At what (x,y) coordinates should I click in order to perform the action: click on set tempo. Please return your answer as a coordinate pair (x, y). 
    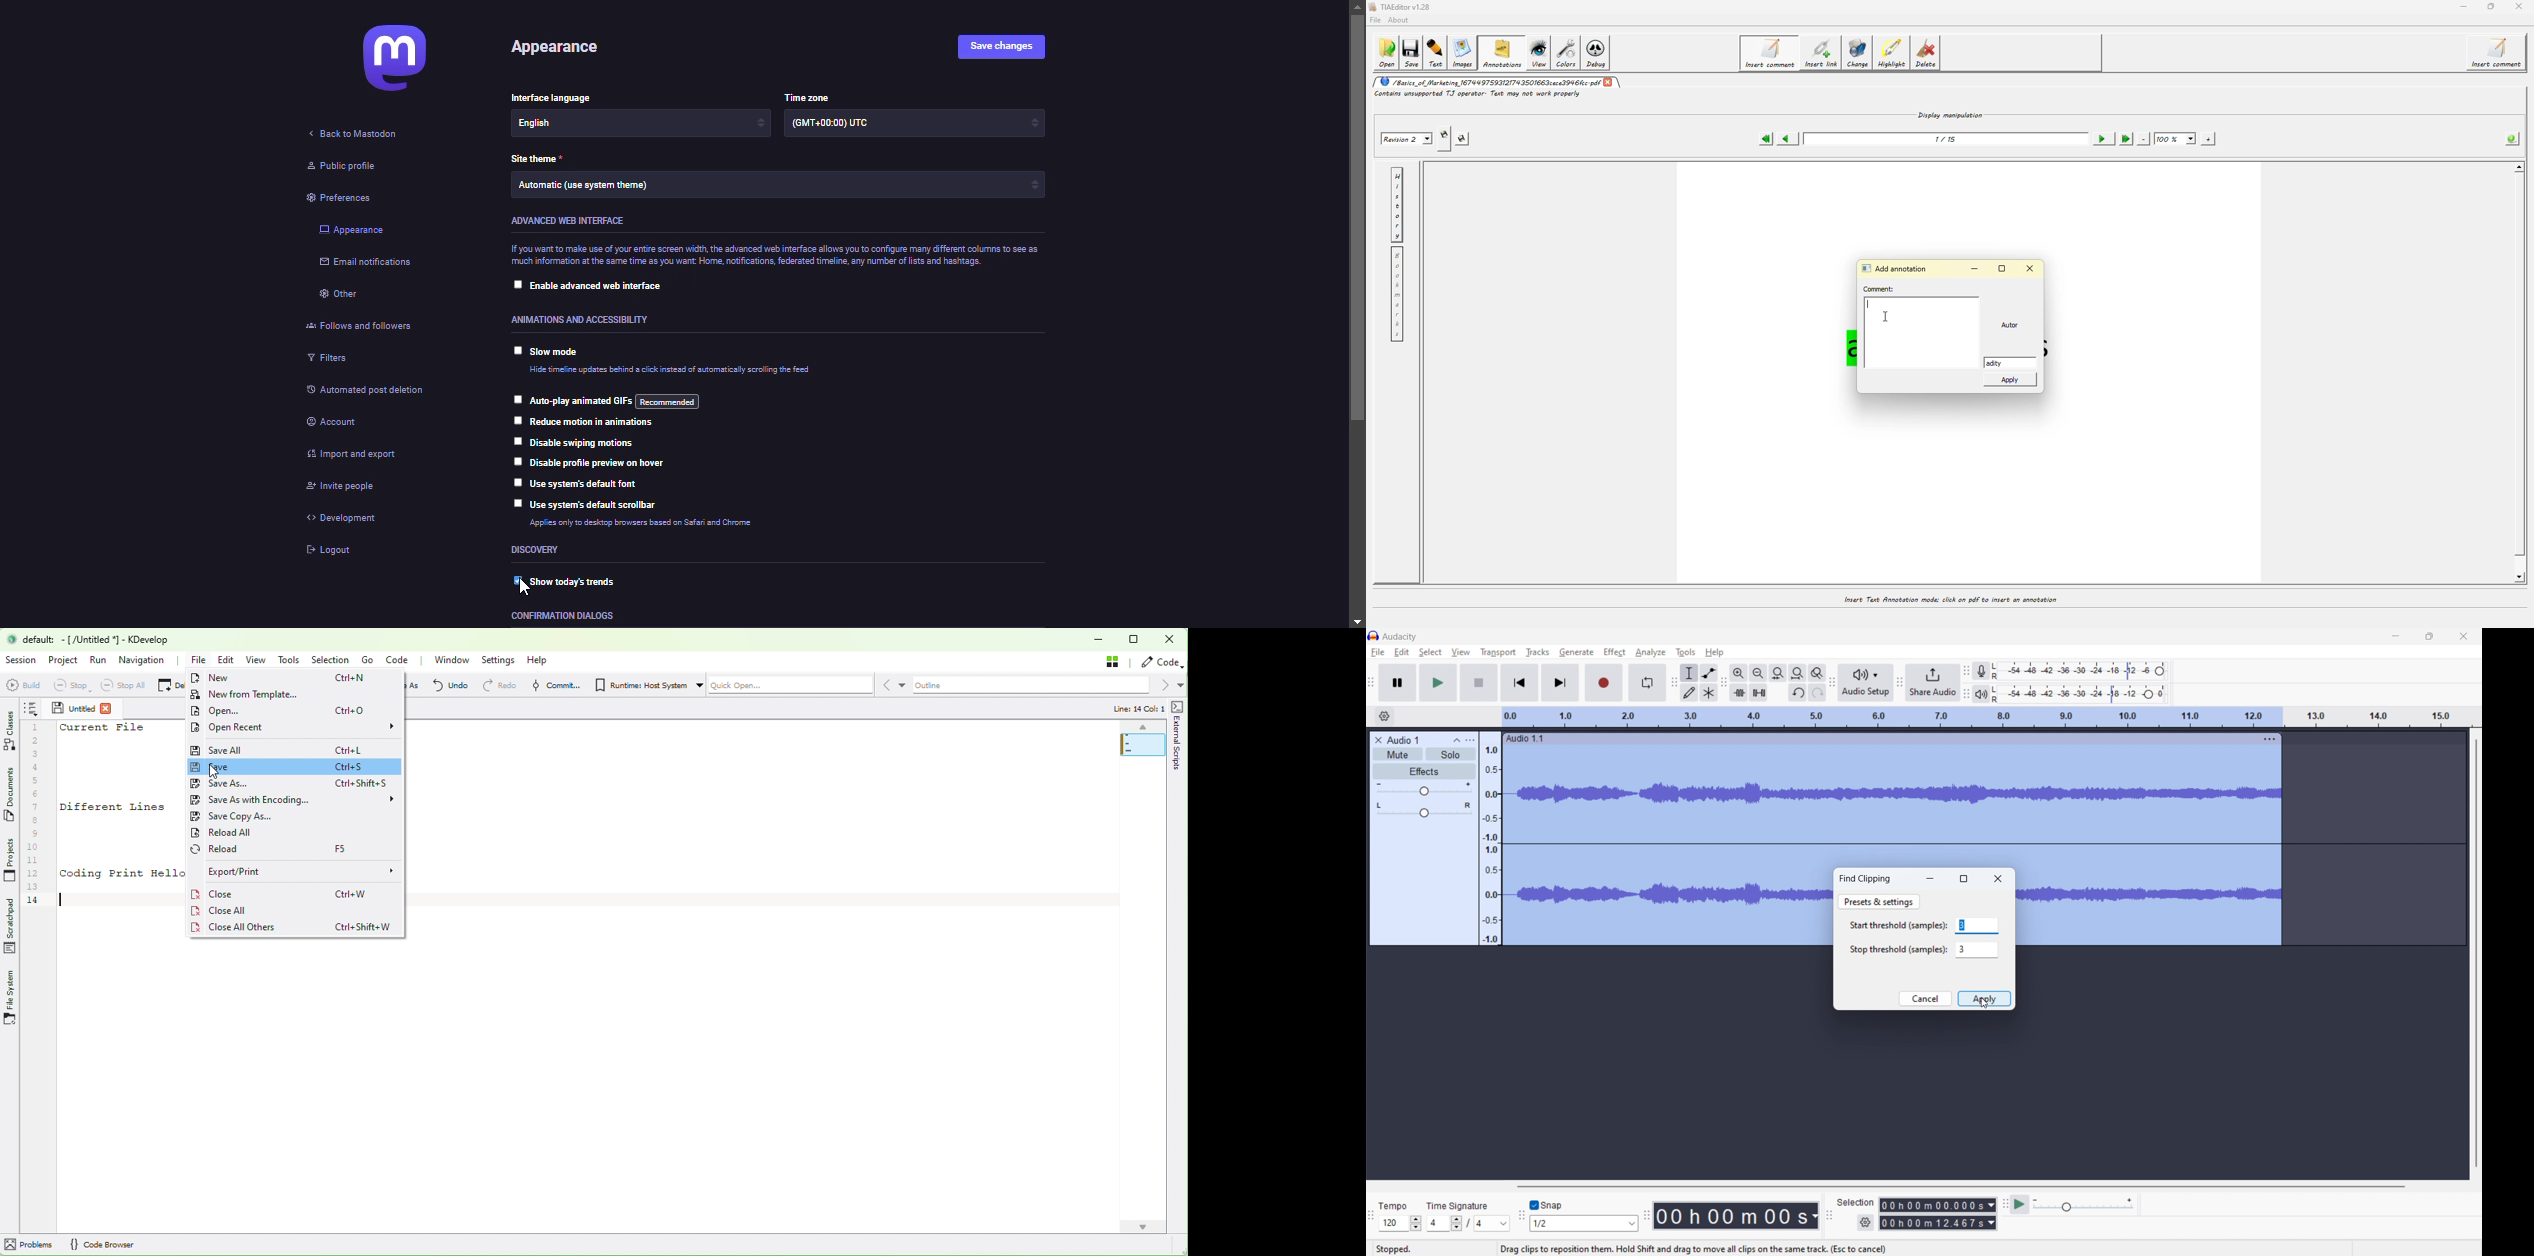
    Looking at the image, I should click on (1400, 1223).